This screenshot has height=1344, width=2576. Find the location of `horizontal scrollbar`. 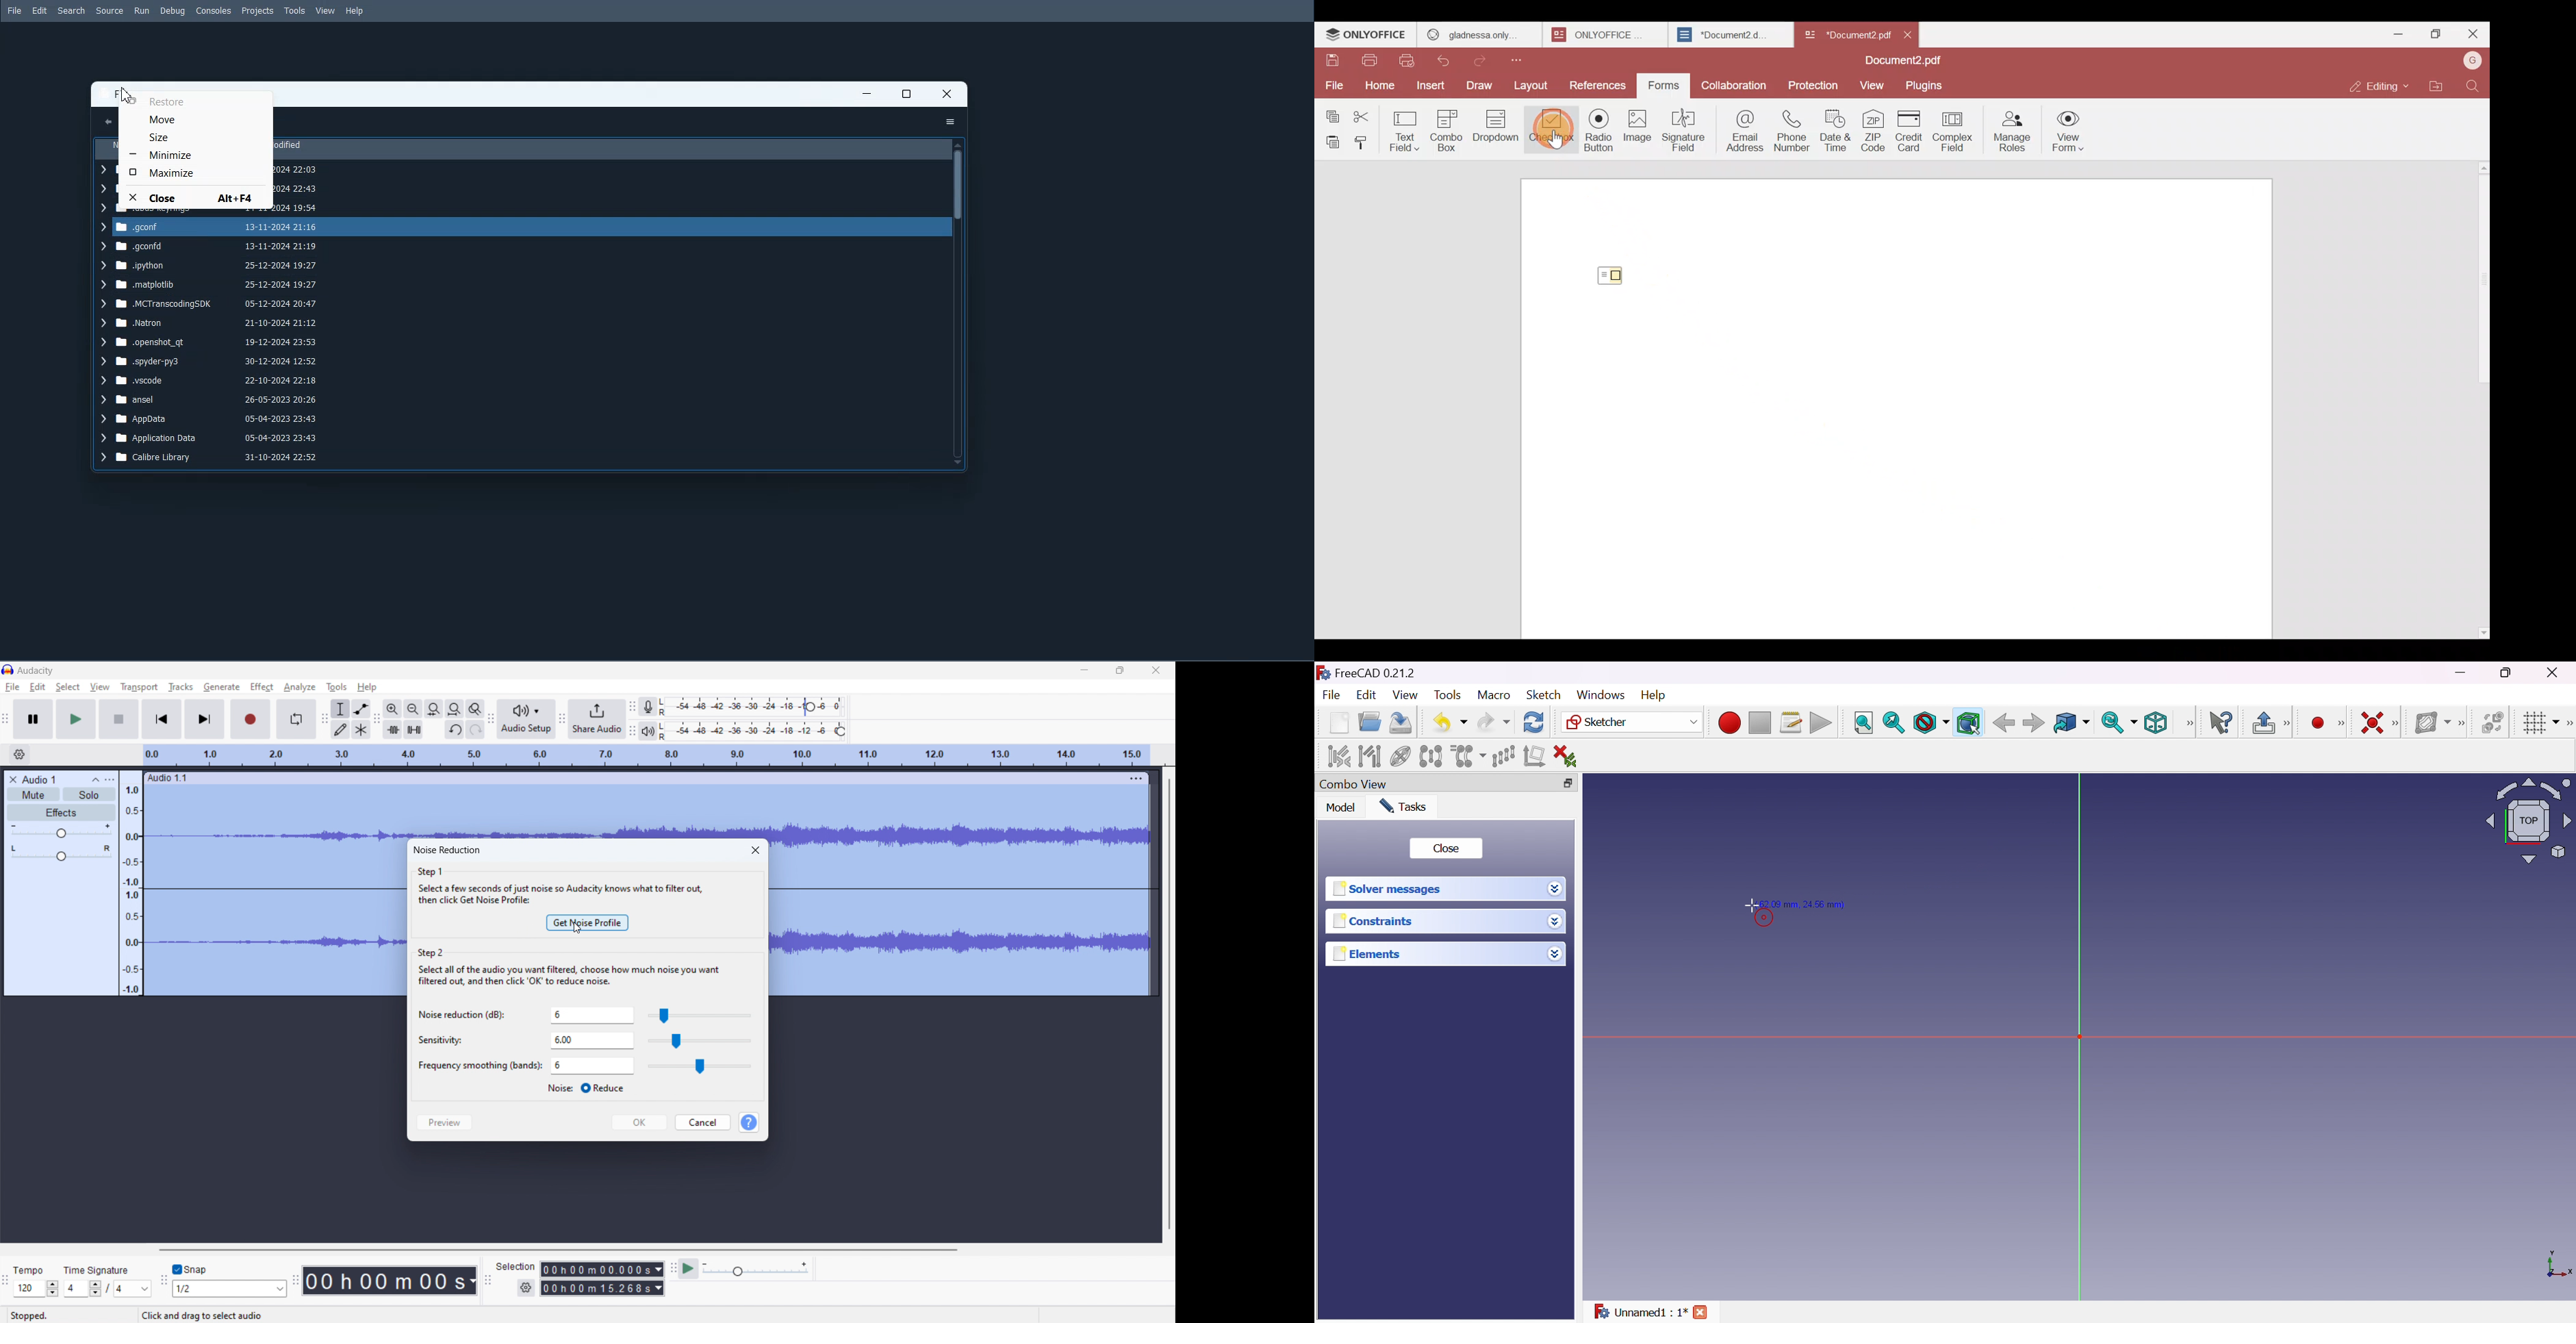

horizontal scrollbar is located at coordinates (558, 1250).